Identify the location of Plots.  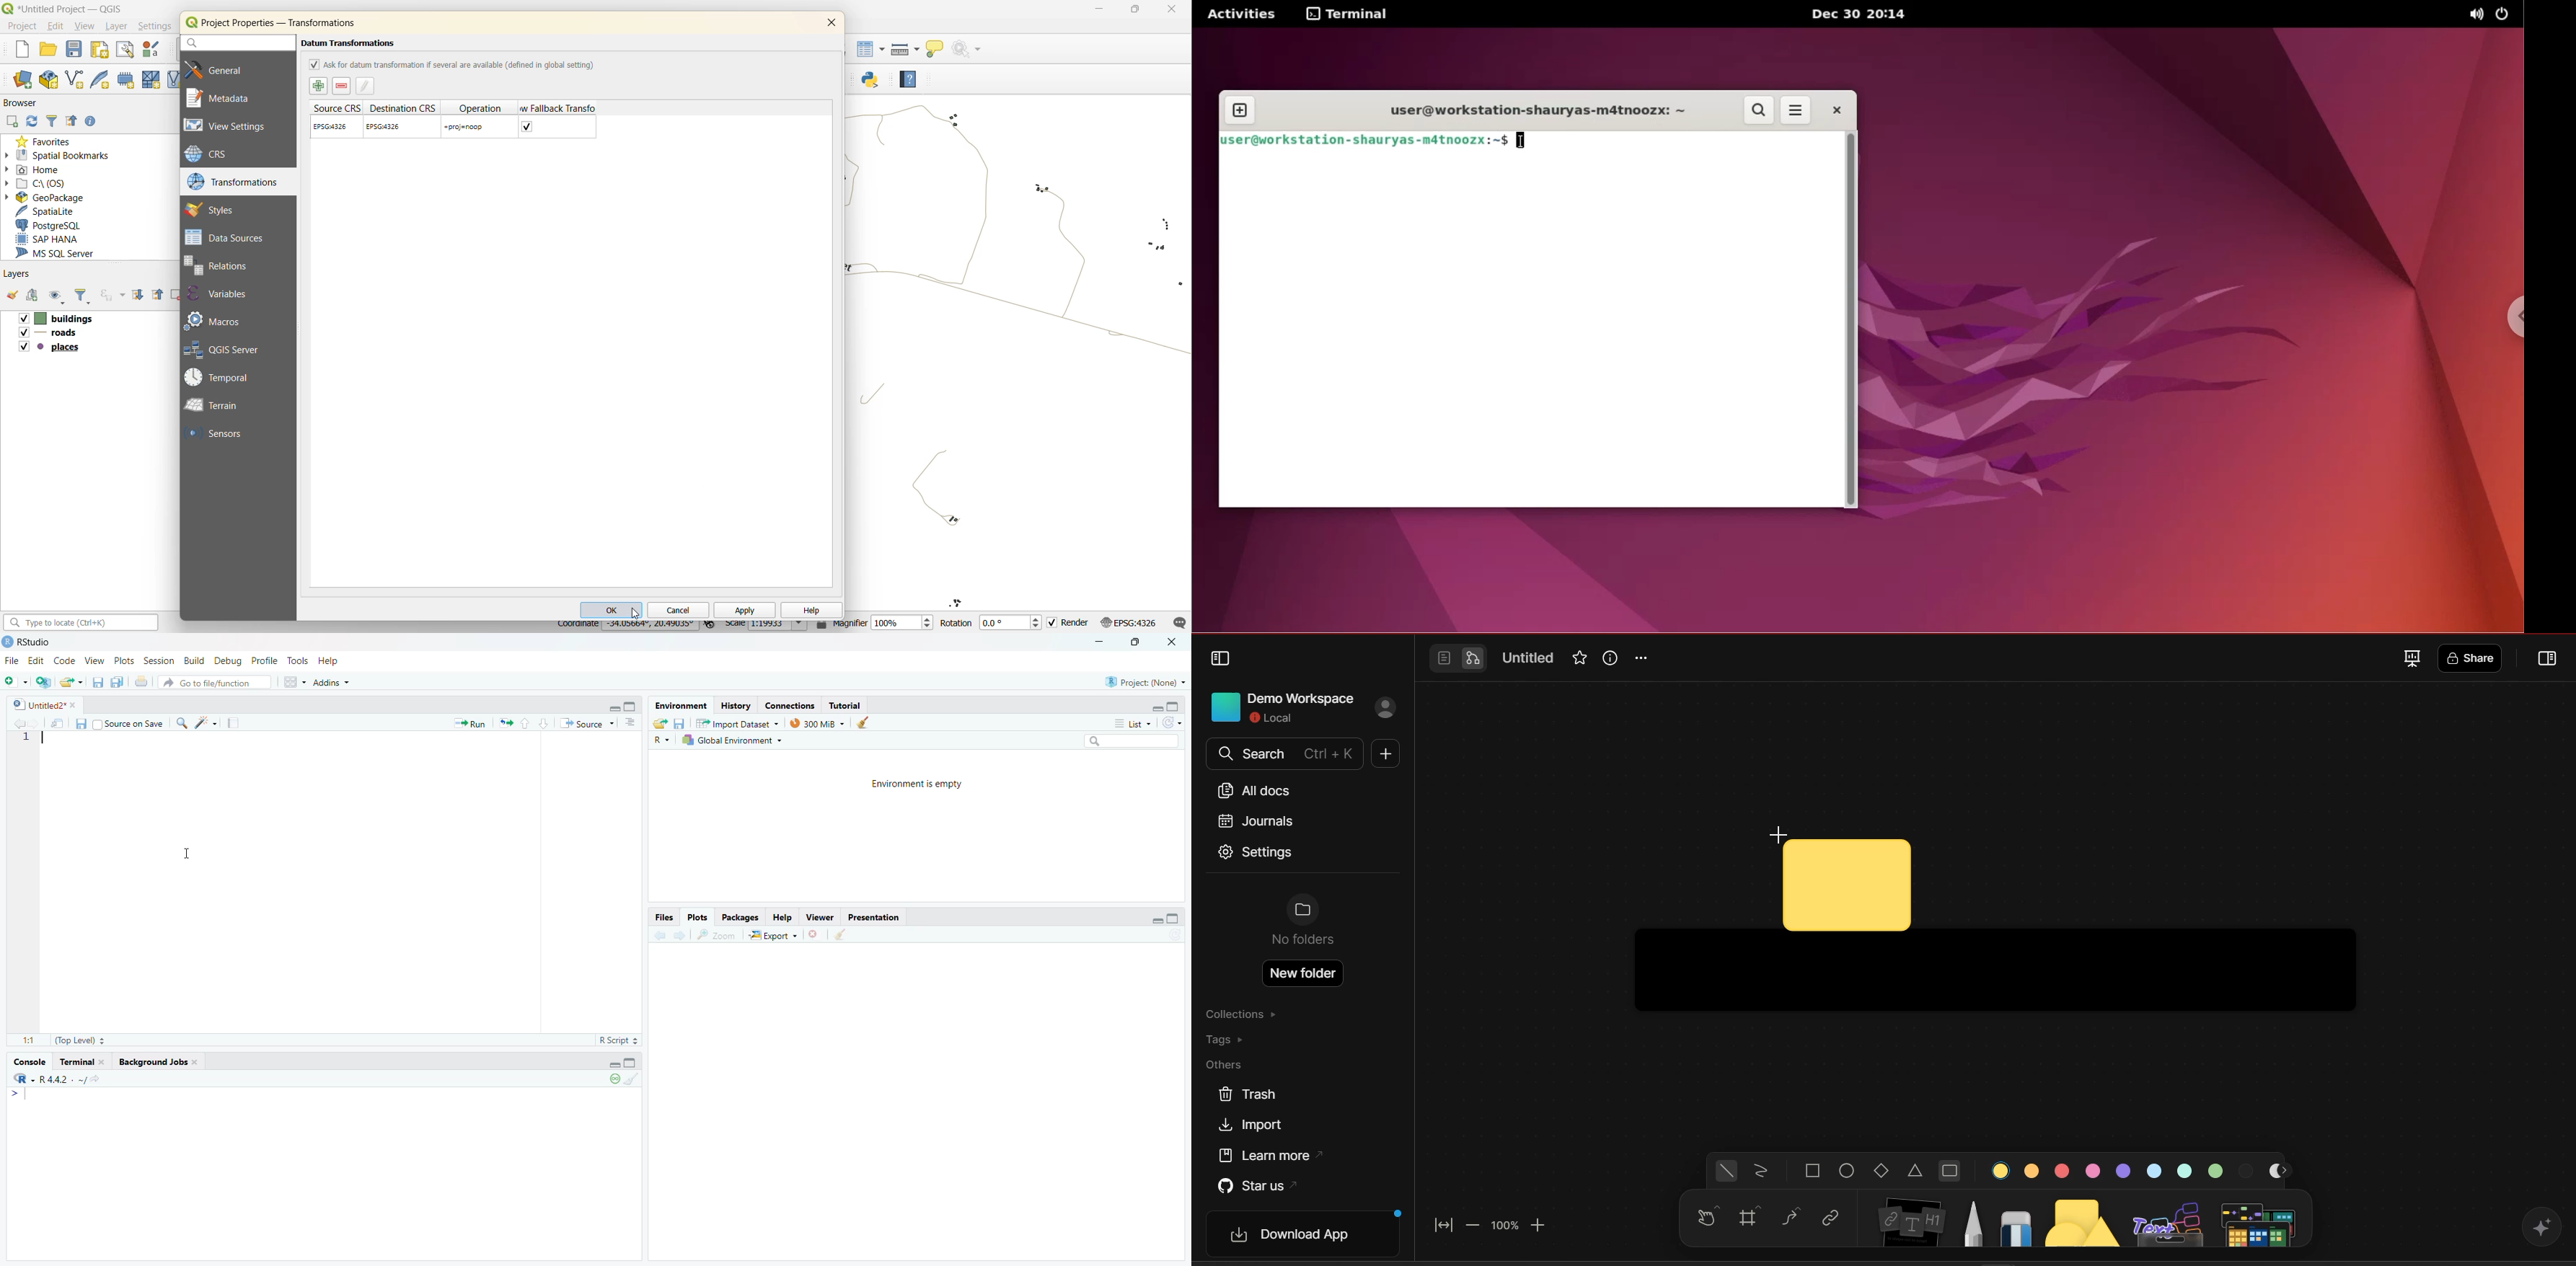
(696, 918).